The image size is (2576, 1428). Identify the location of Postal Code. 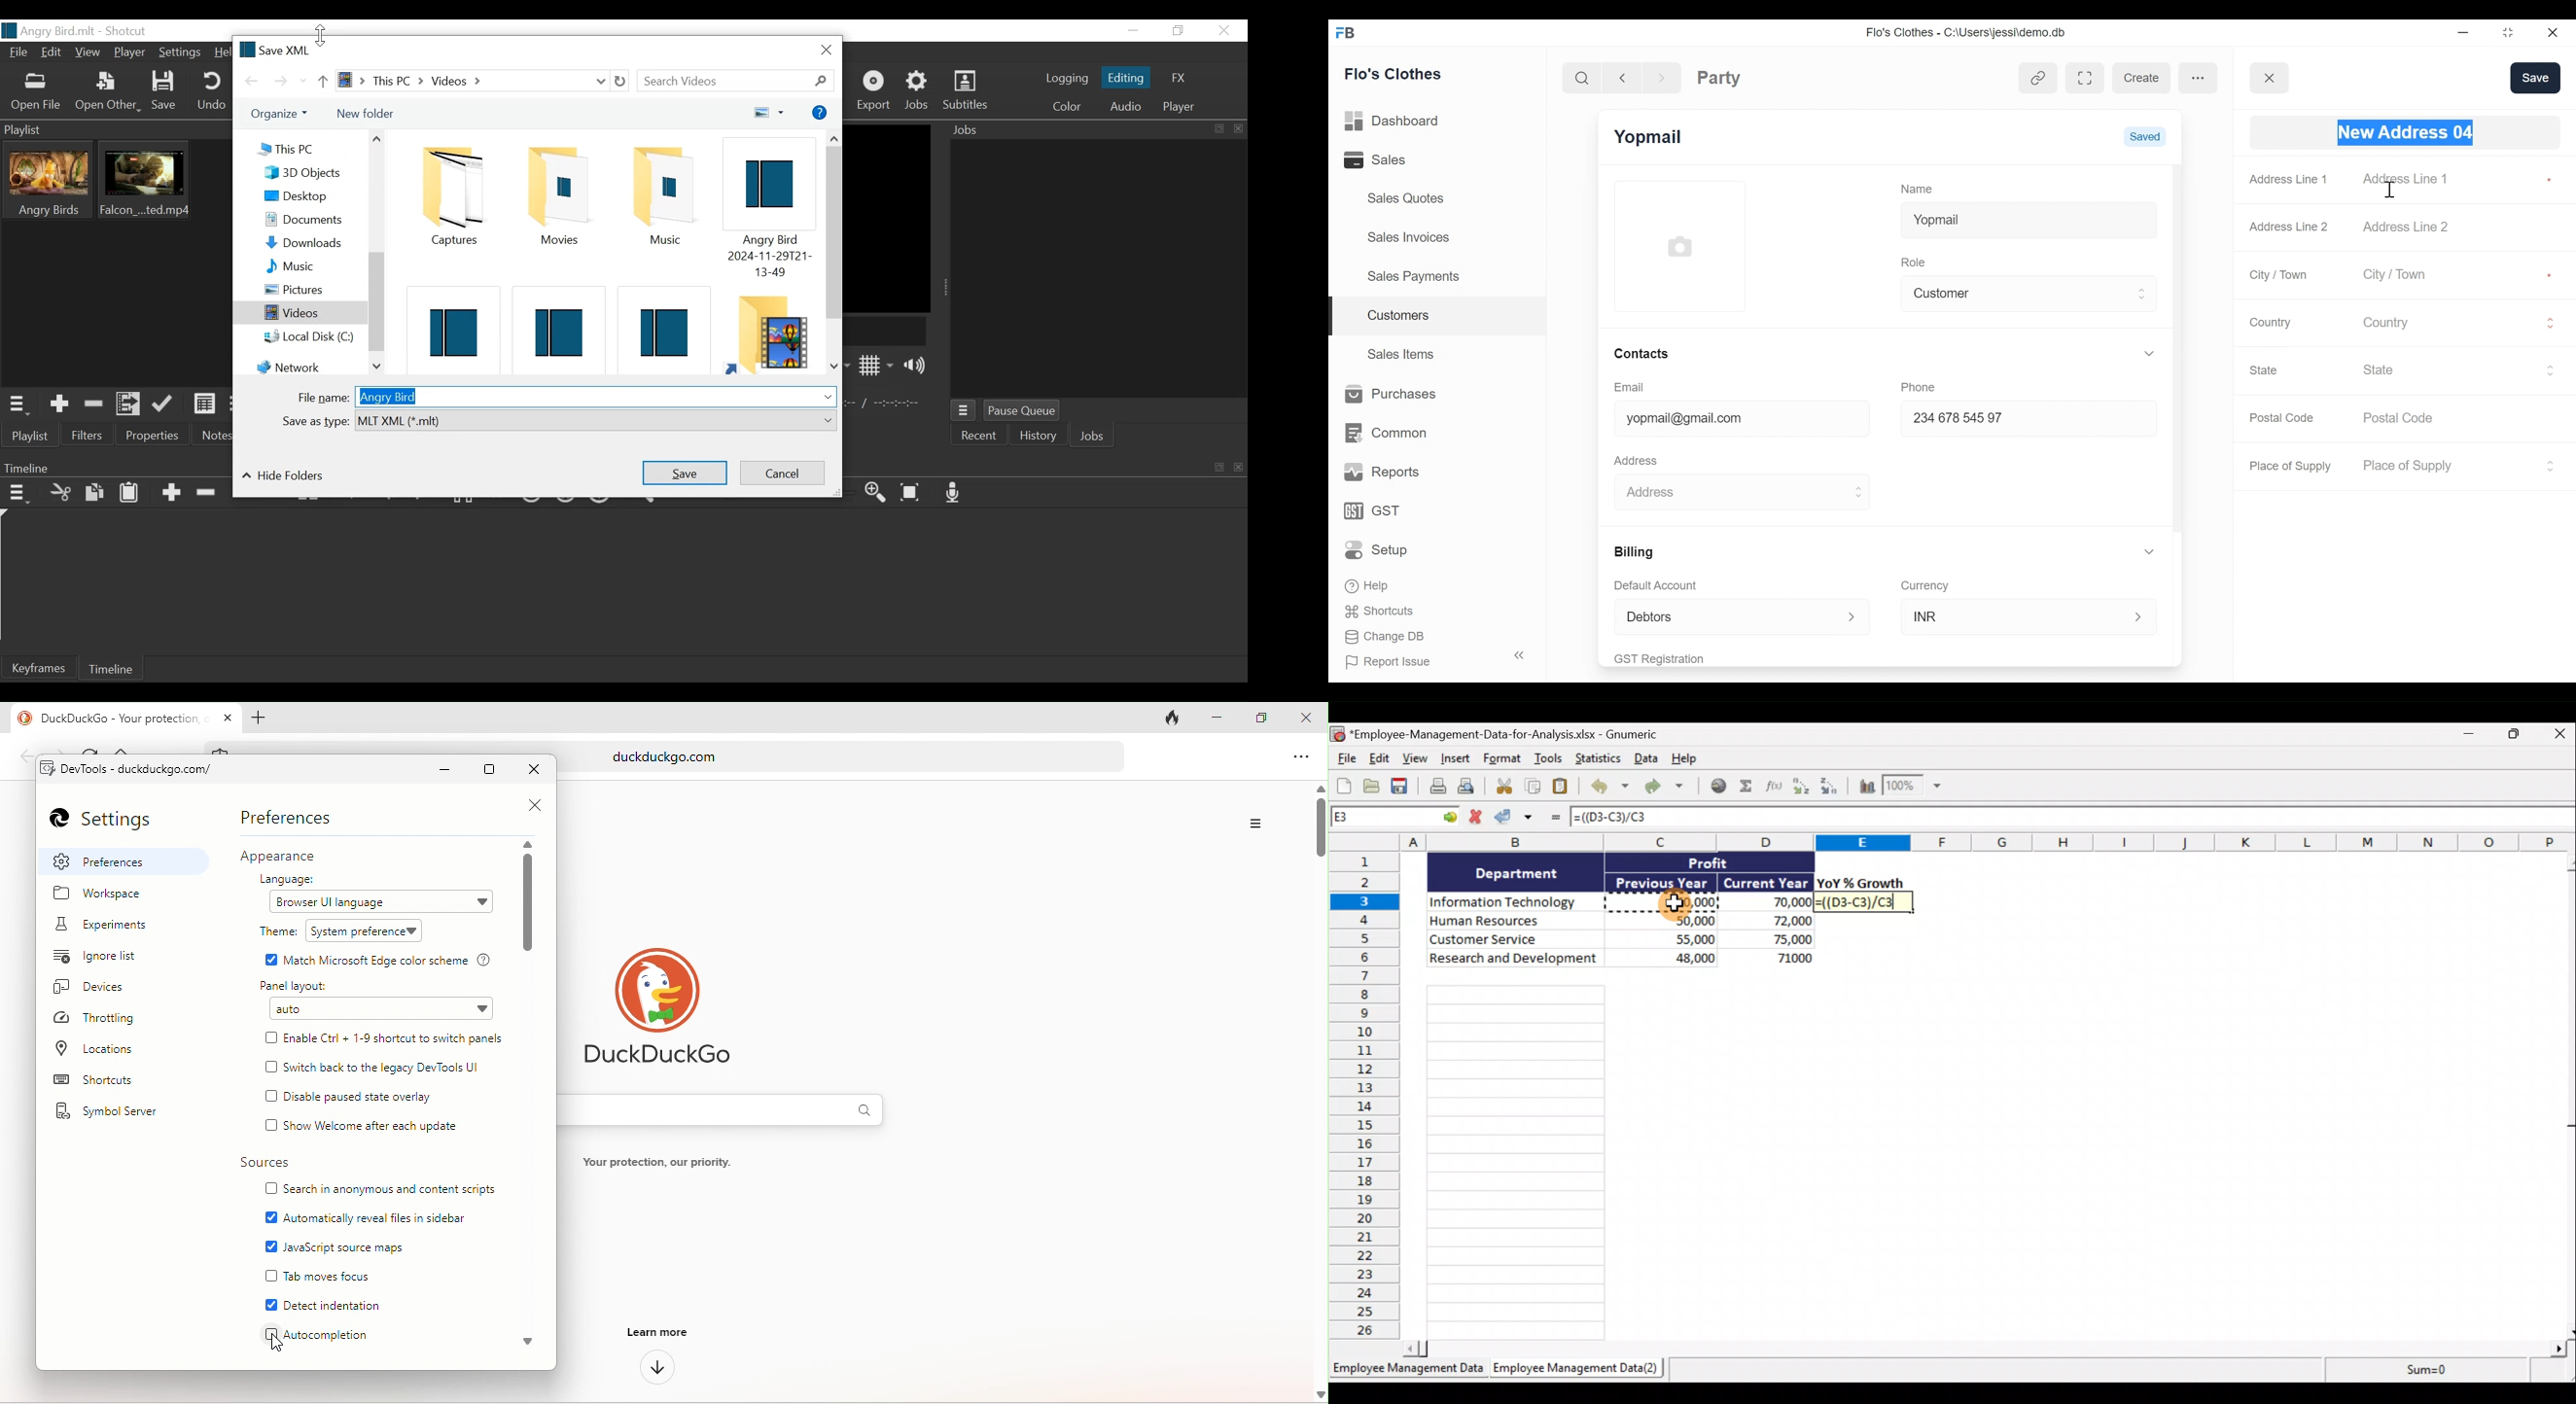
(2284, 418).